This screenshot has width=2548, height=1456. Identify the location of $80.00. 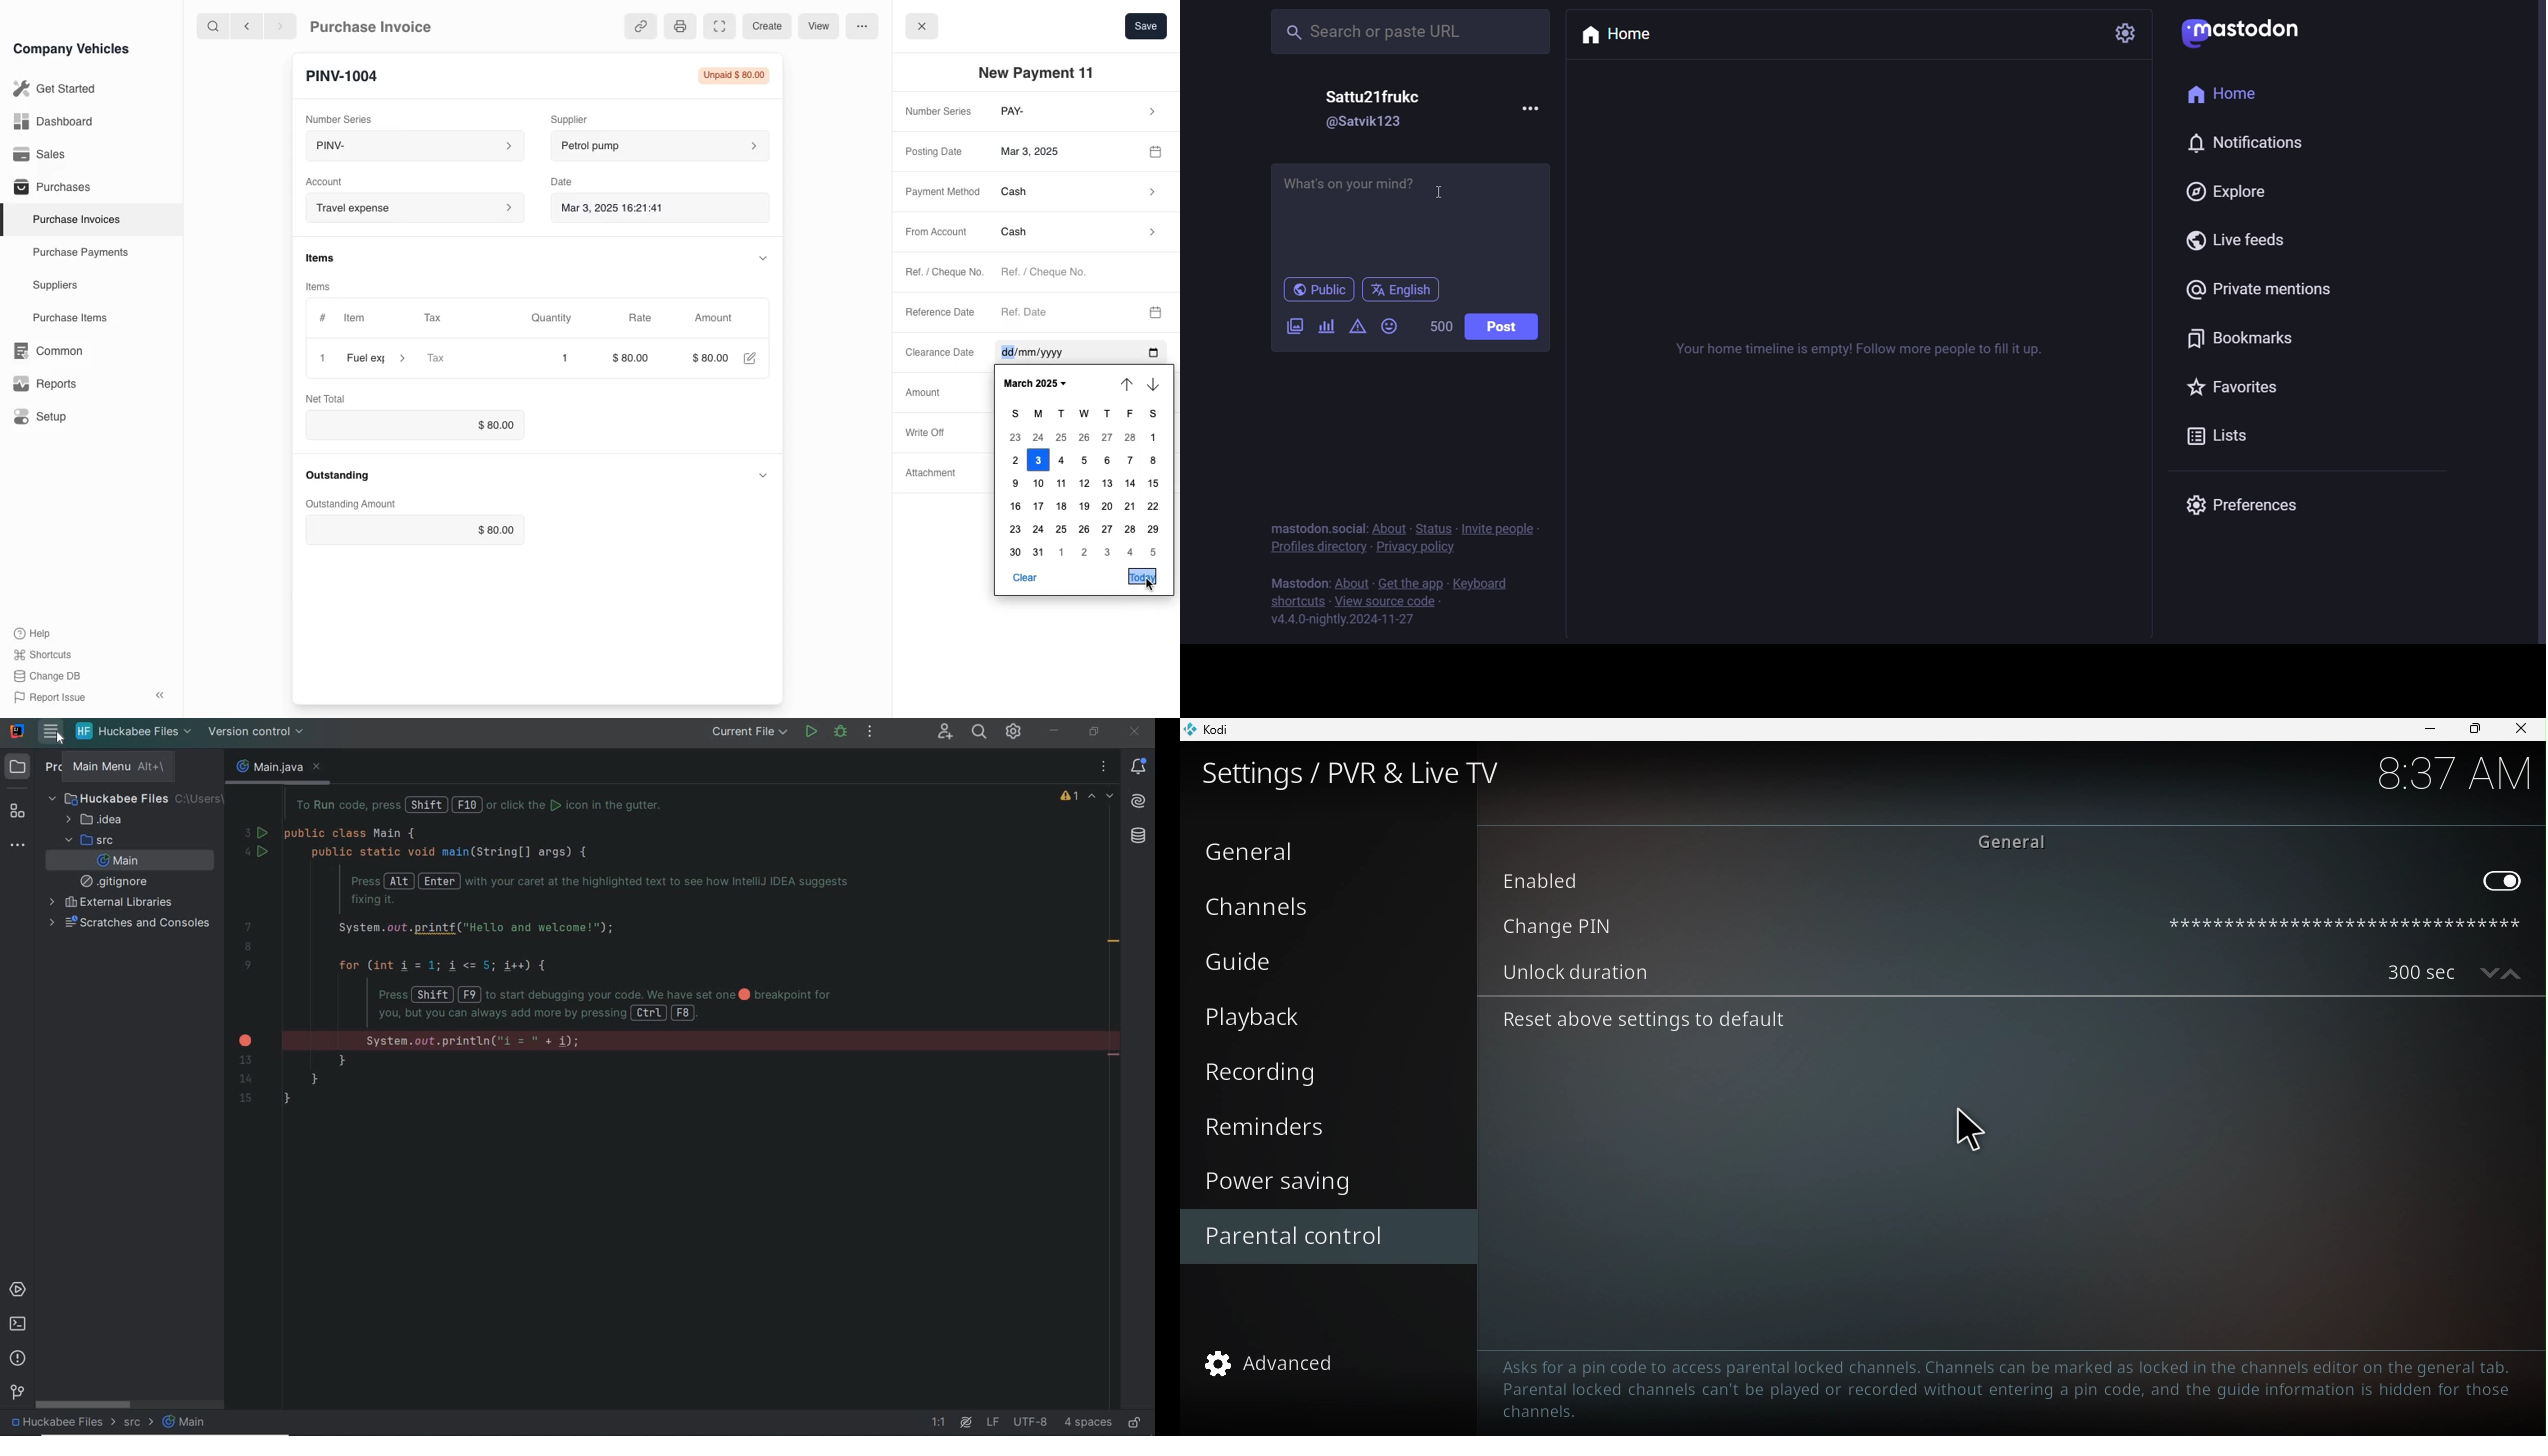
(417, 530).